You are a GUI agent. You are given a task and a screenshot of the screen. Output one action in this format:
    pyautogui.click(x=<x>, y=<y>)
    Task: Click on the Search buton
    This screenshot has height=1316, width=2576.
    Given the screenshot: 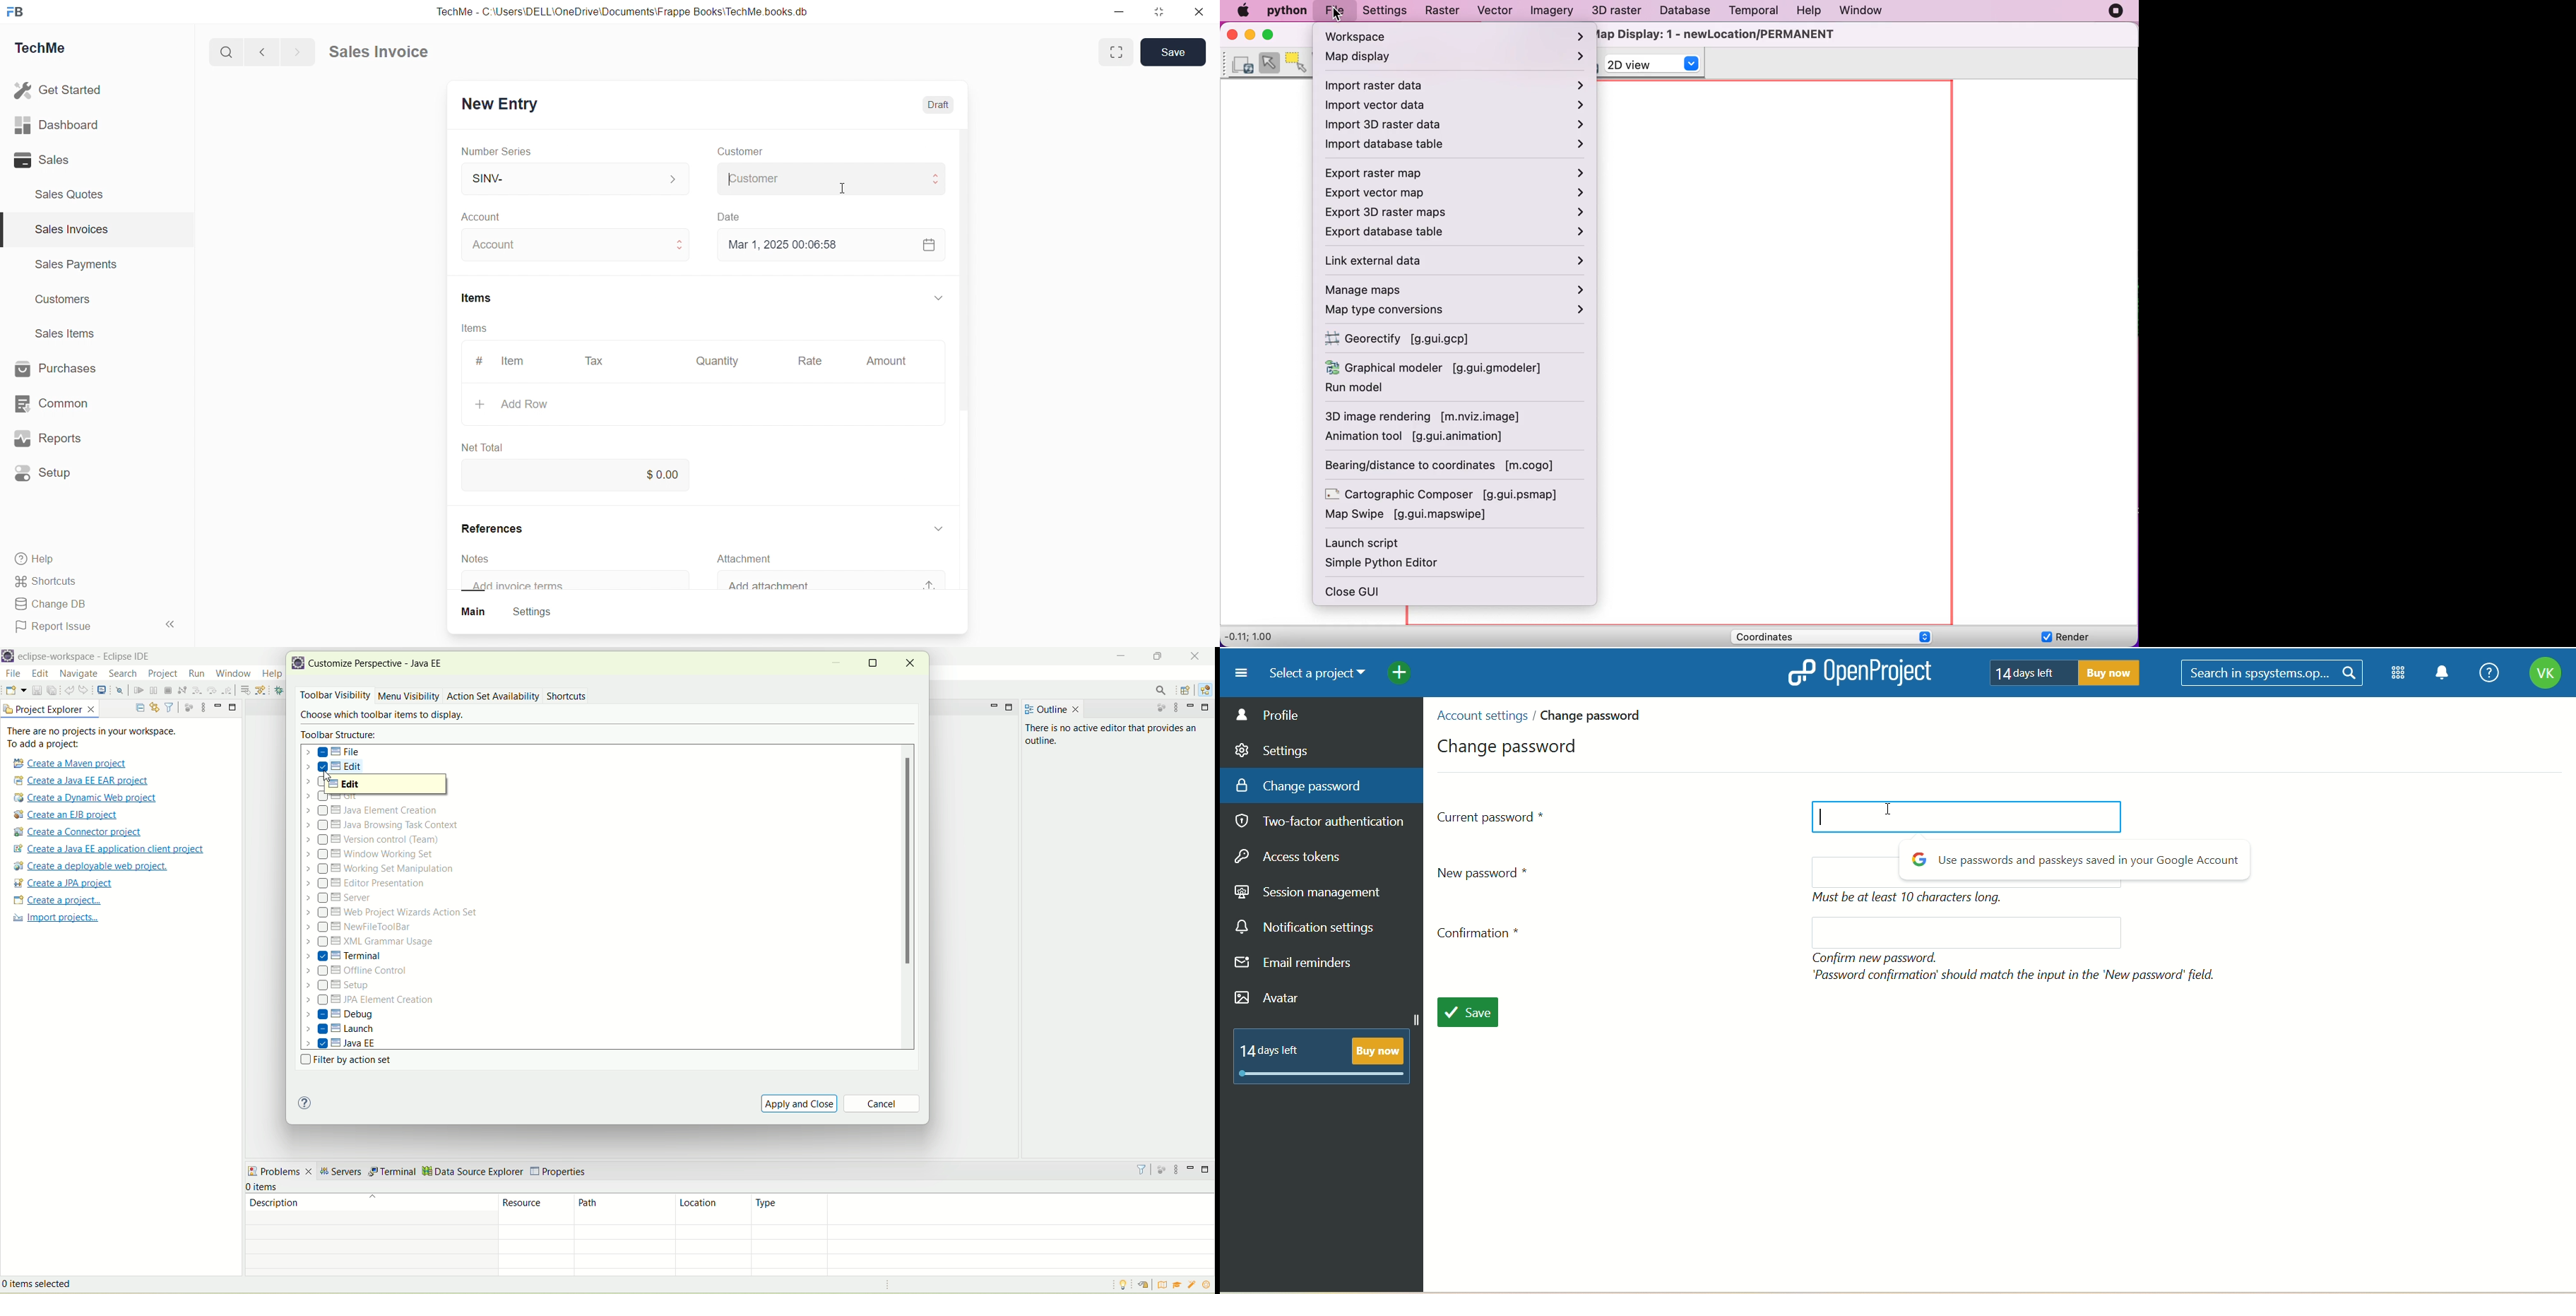 What is the action you would take?
    pyautogui.click(x=228, y=52)
    